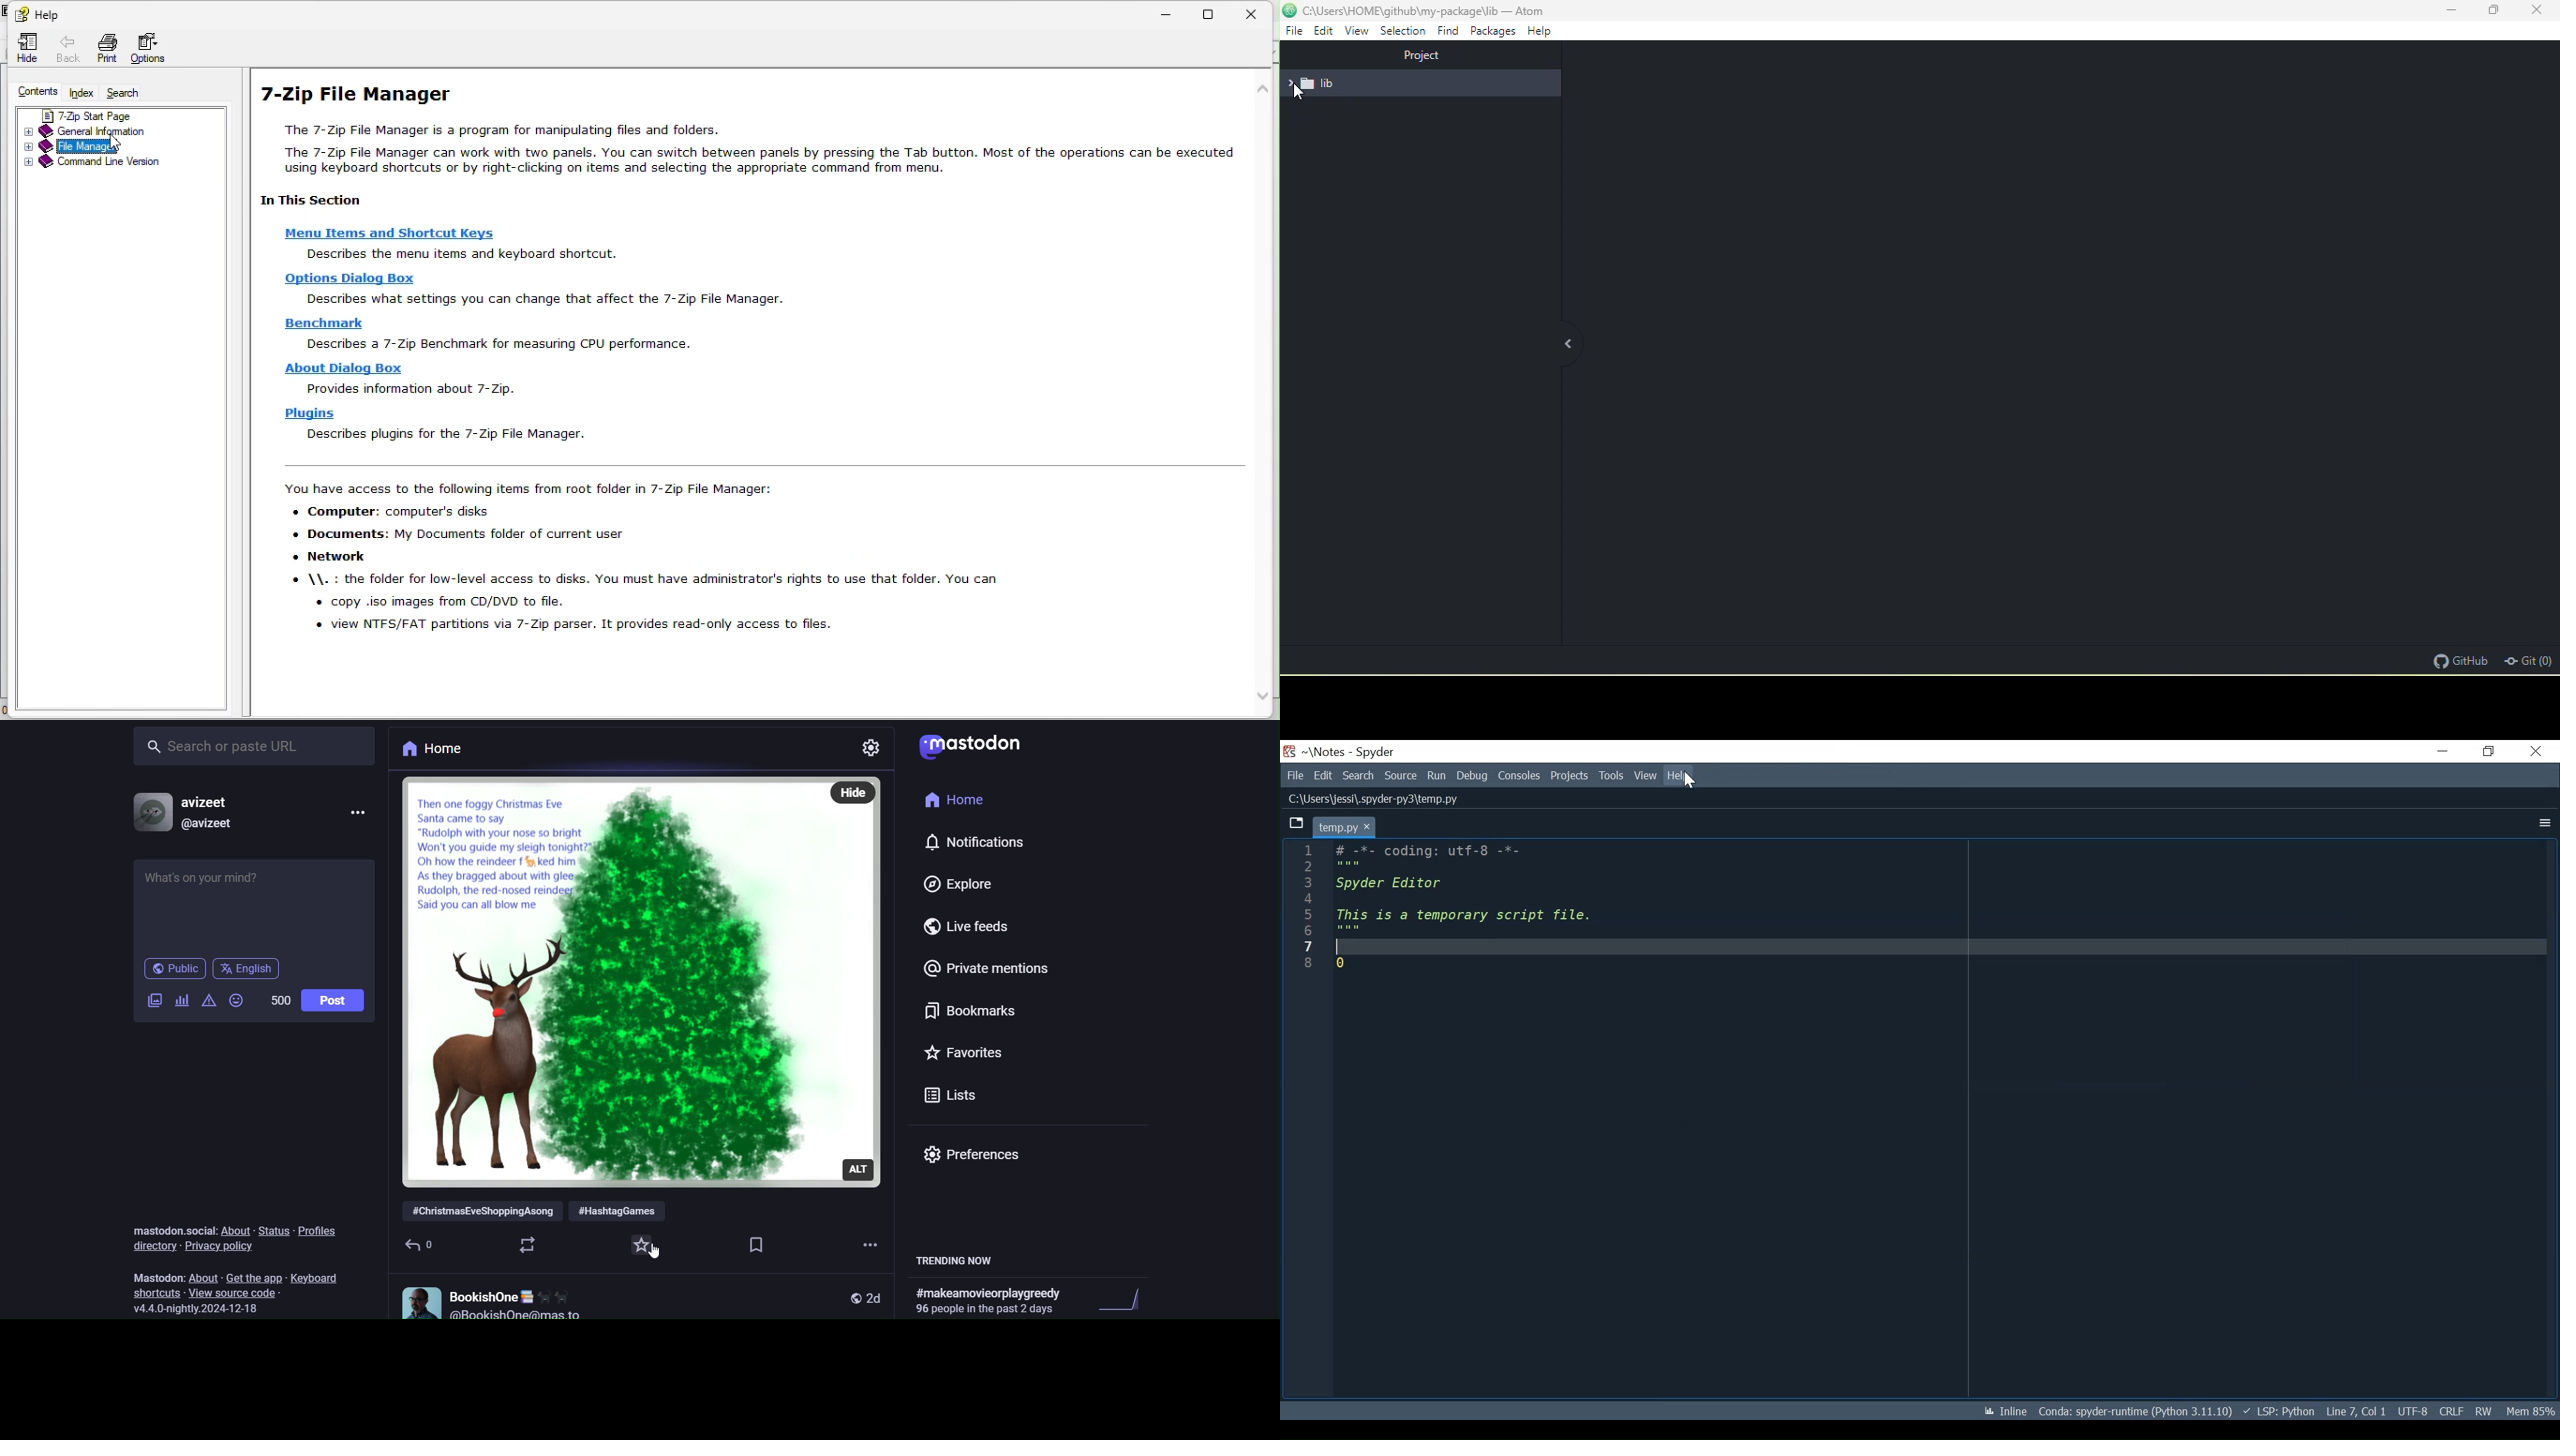 The image size is (2576, 1456). Describe the element at coordinates (248, 968) in the screenshot. I see `english` at that location.